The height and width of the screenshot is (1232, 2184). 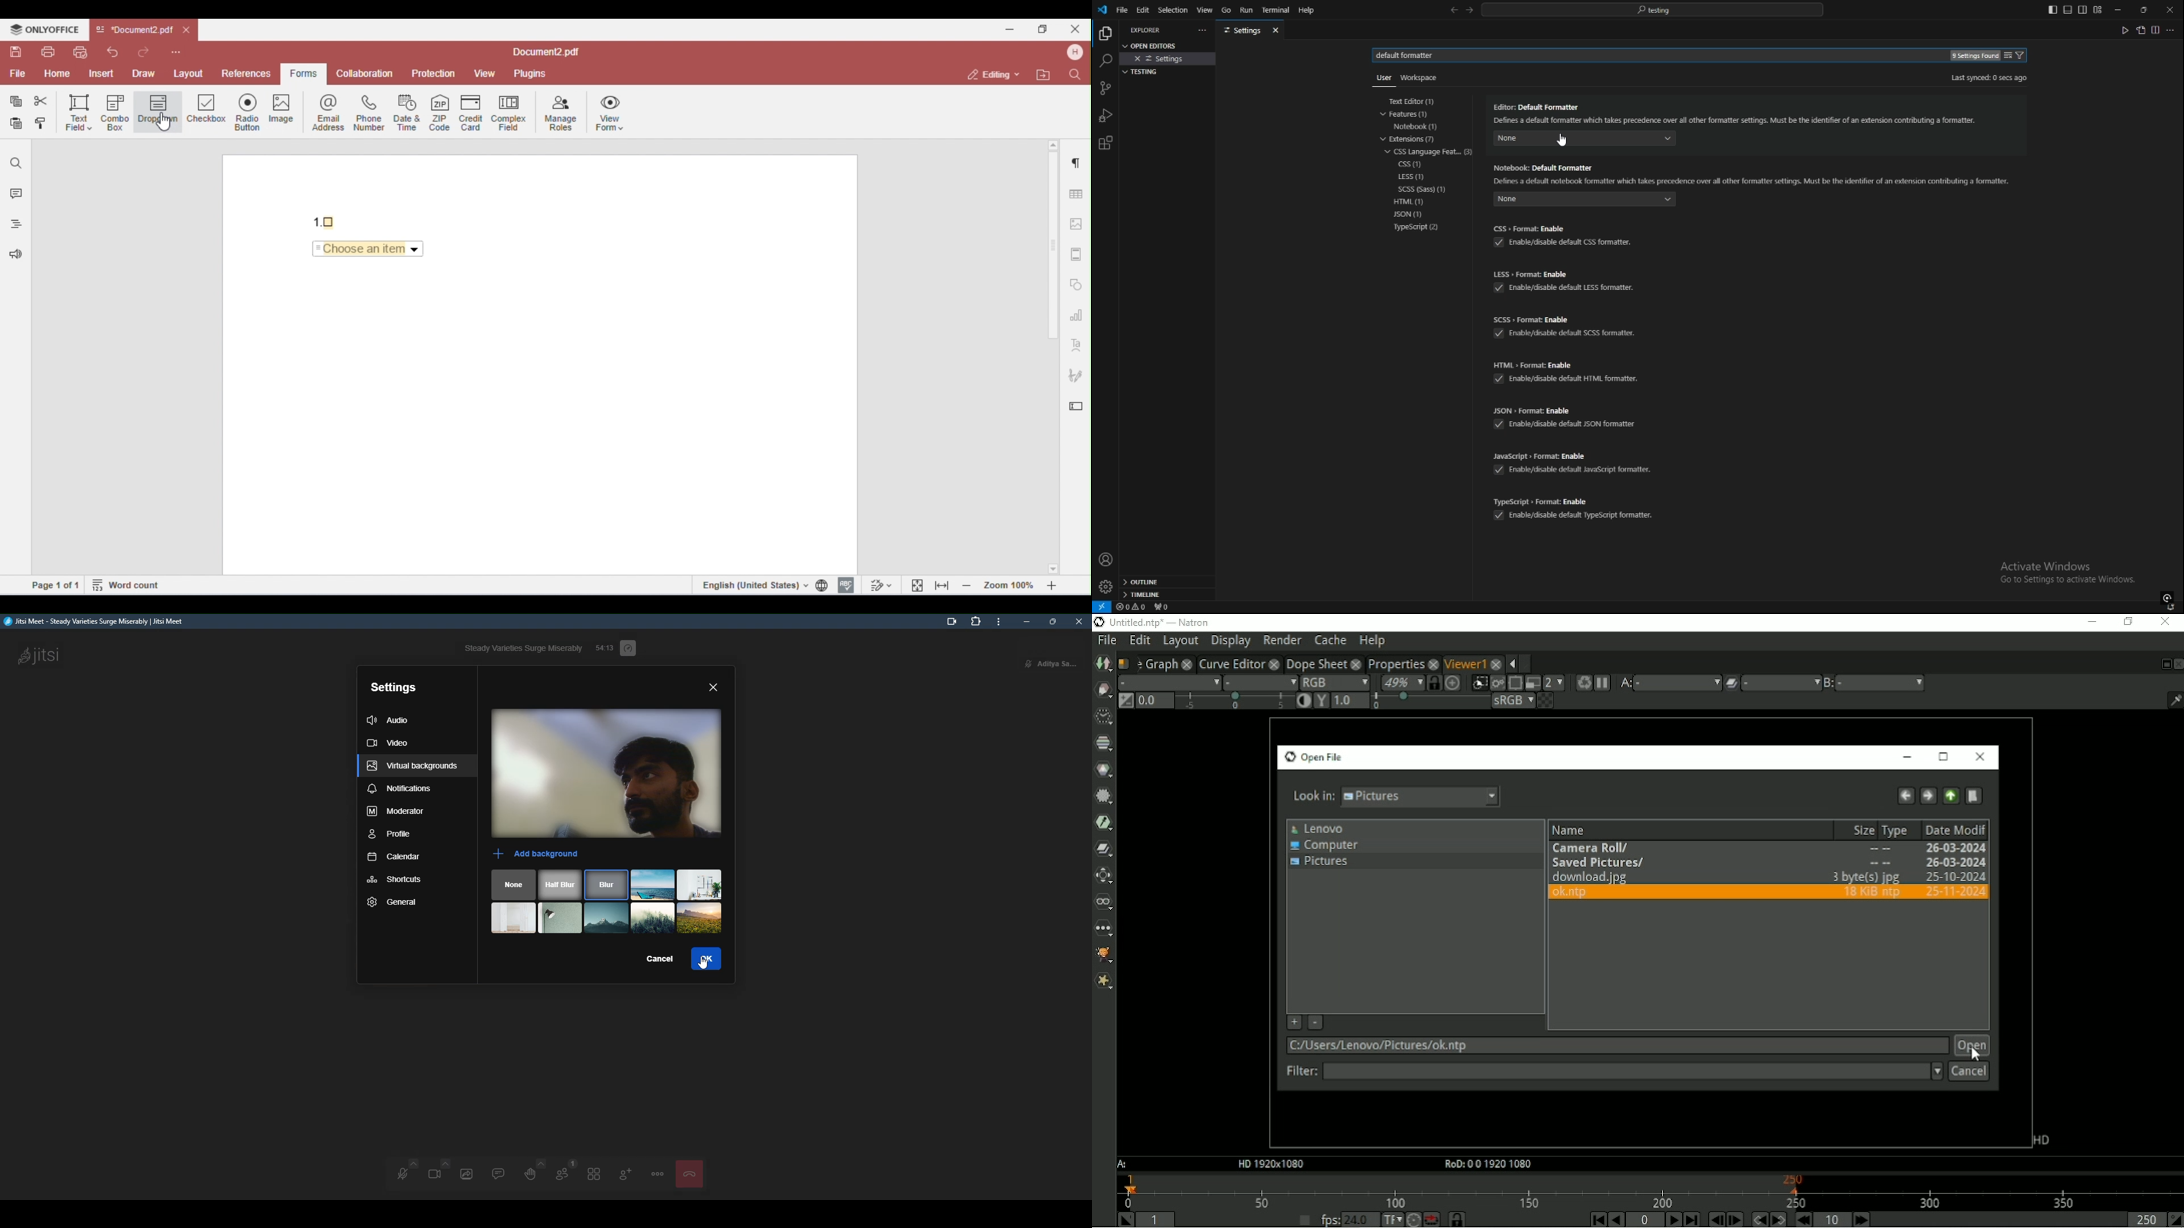 I want to click on none, so click(x=1584, y=201).